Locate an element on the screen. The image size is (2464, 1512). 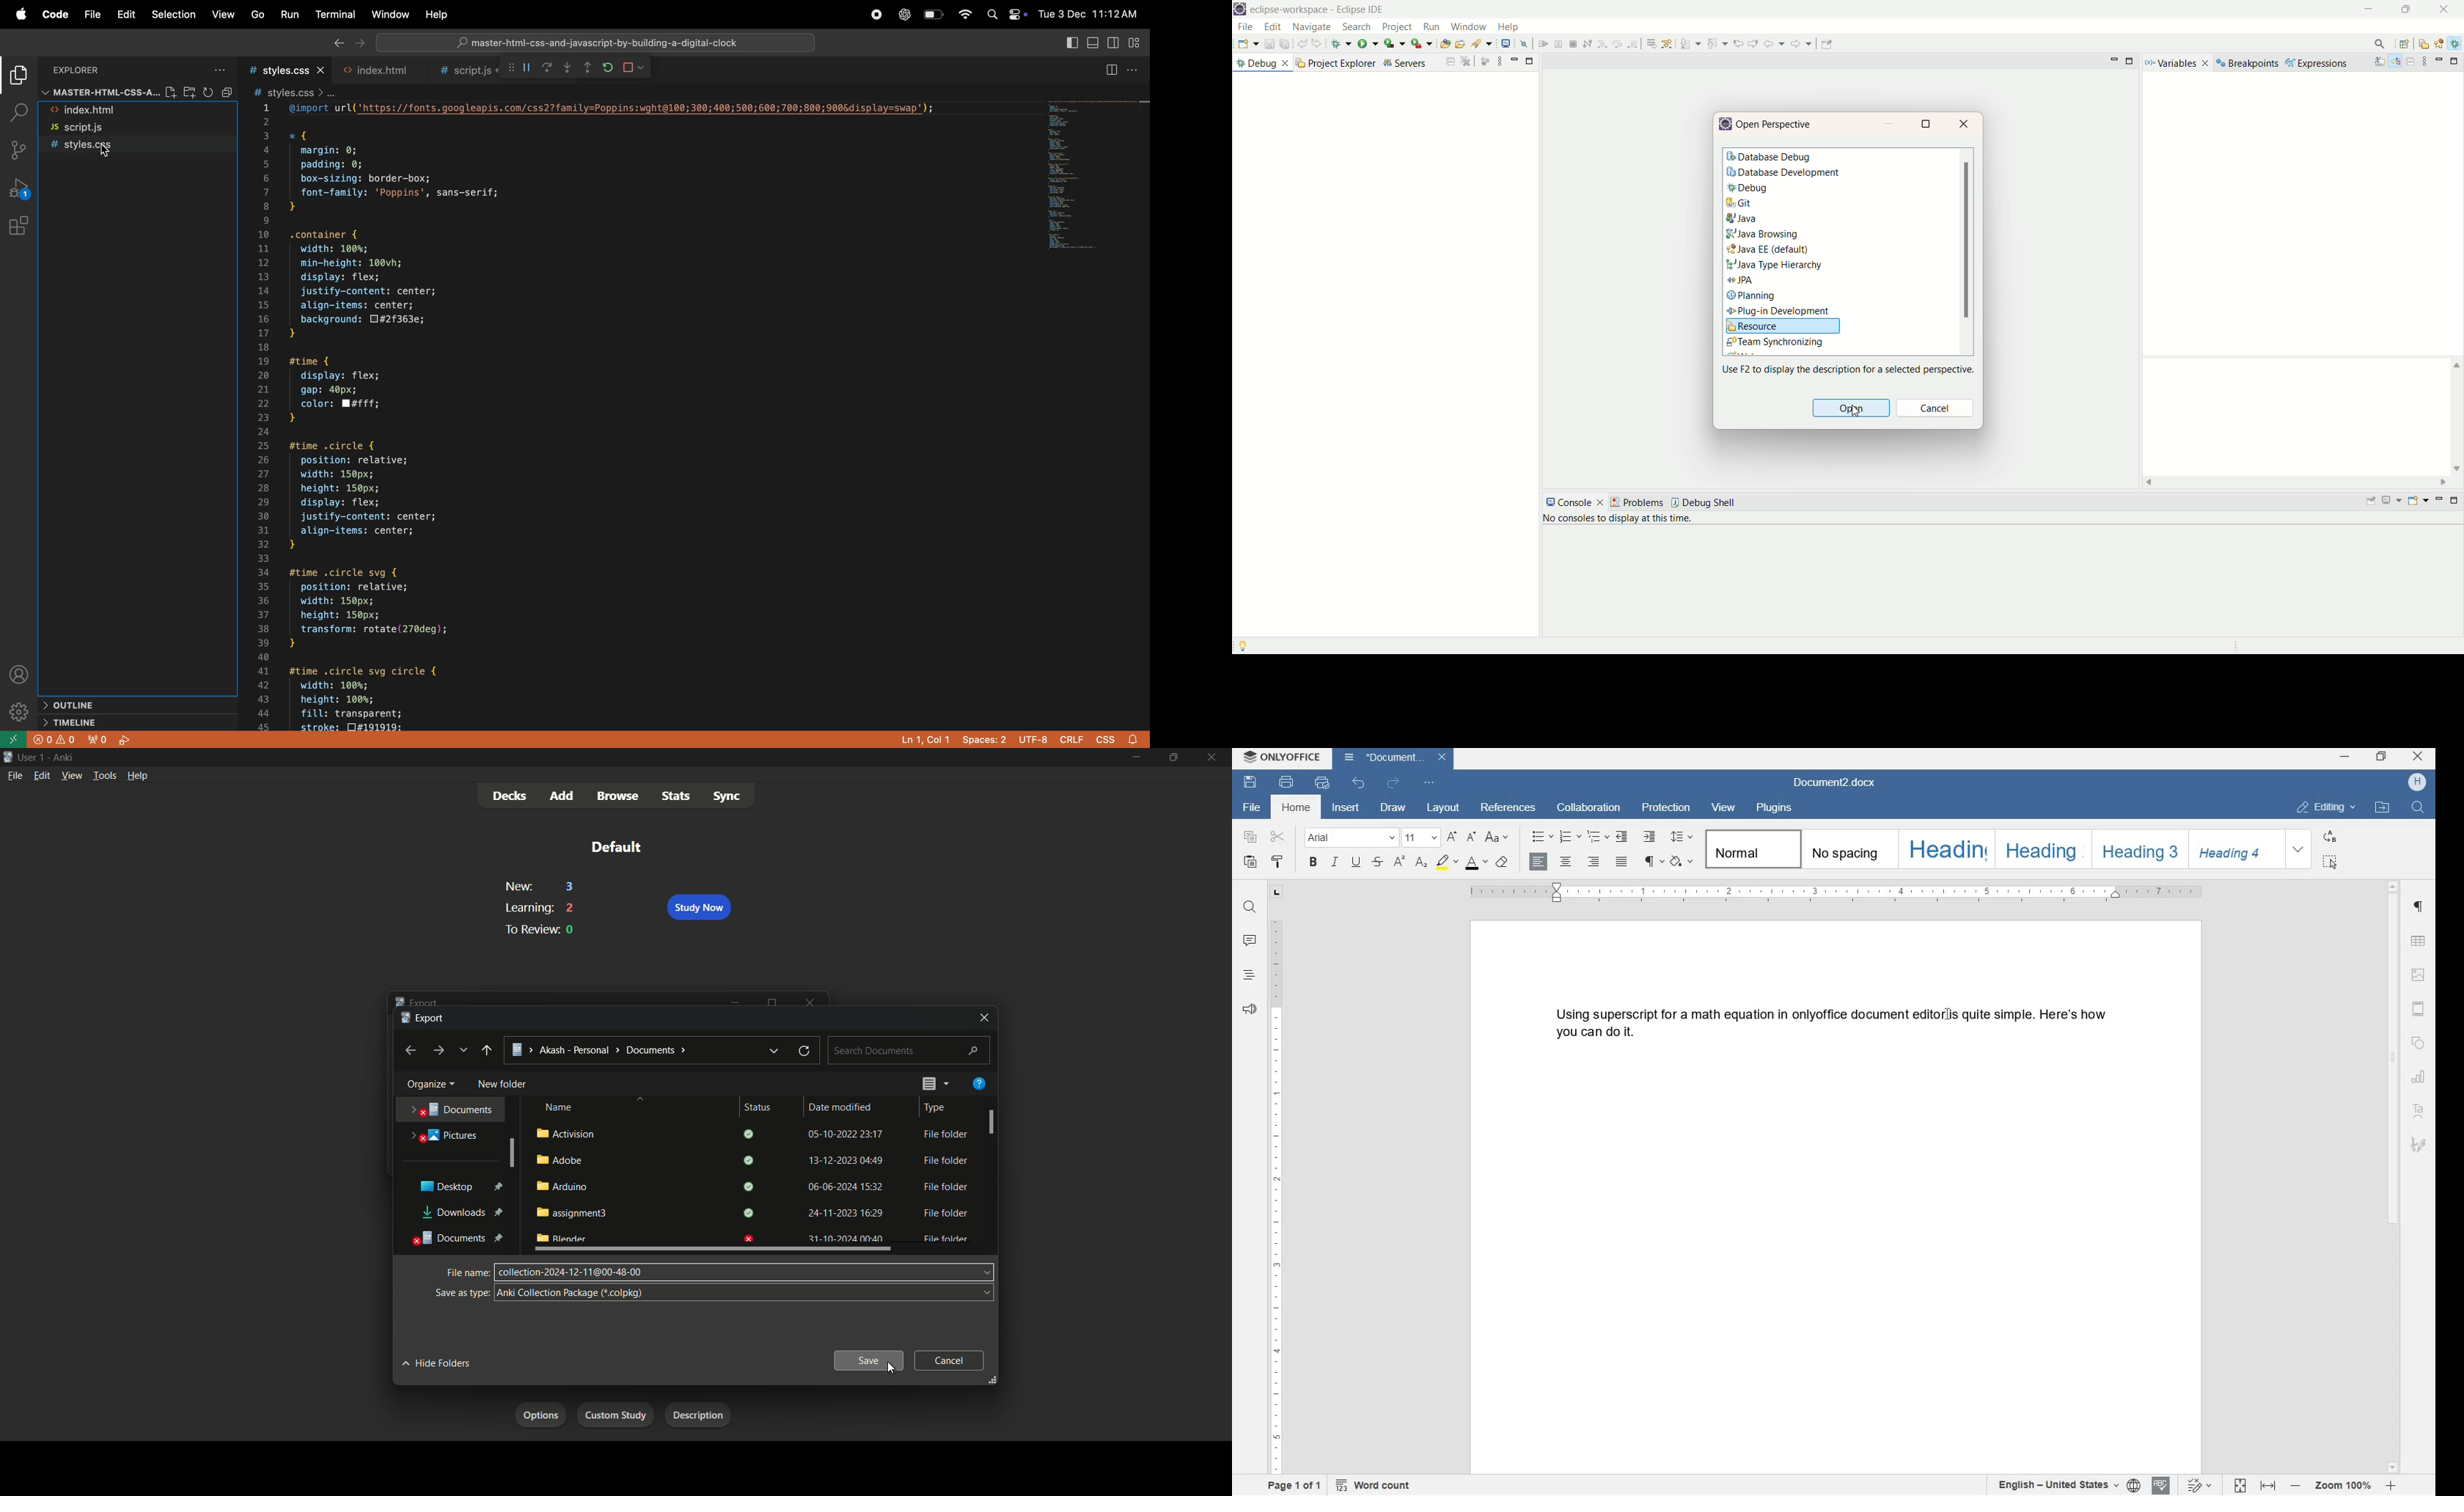
add is located at coordinates (563, 797).